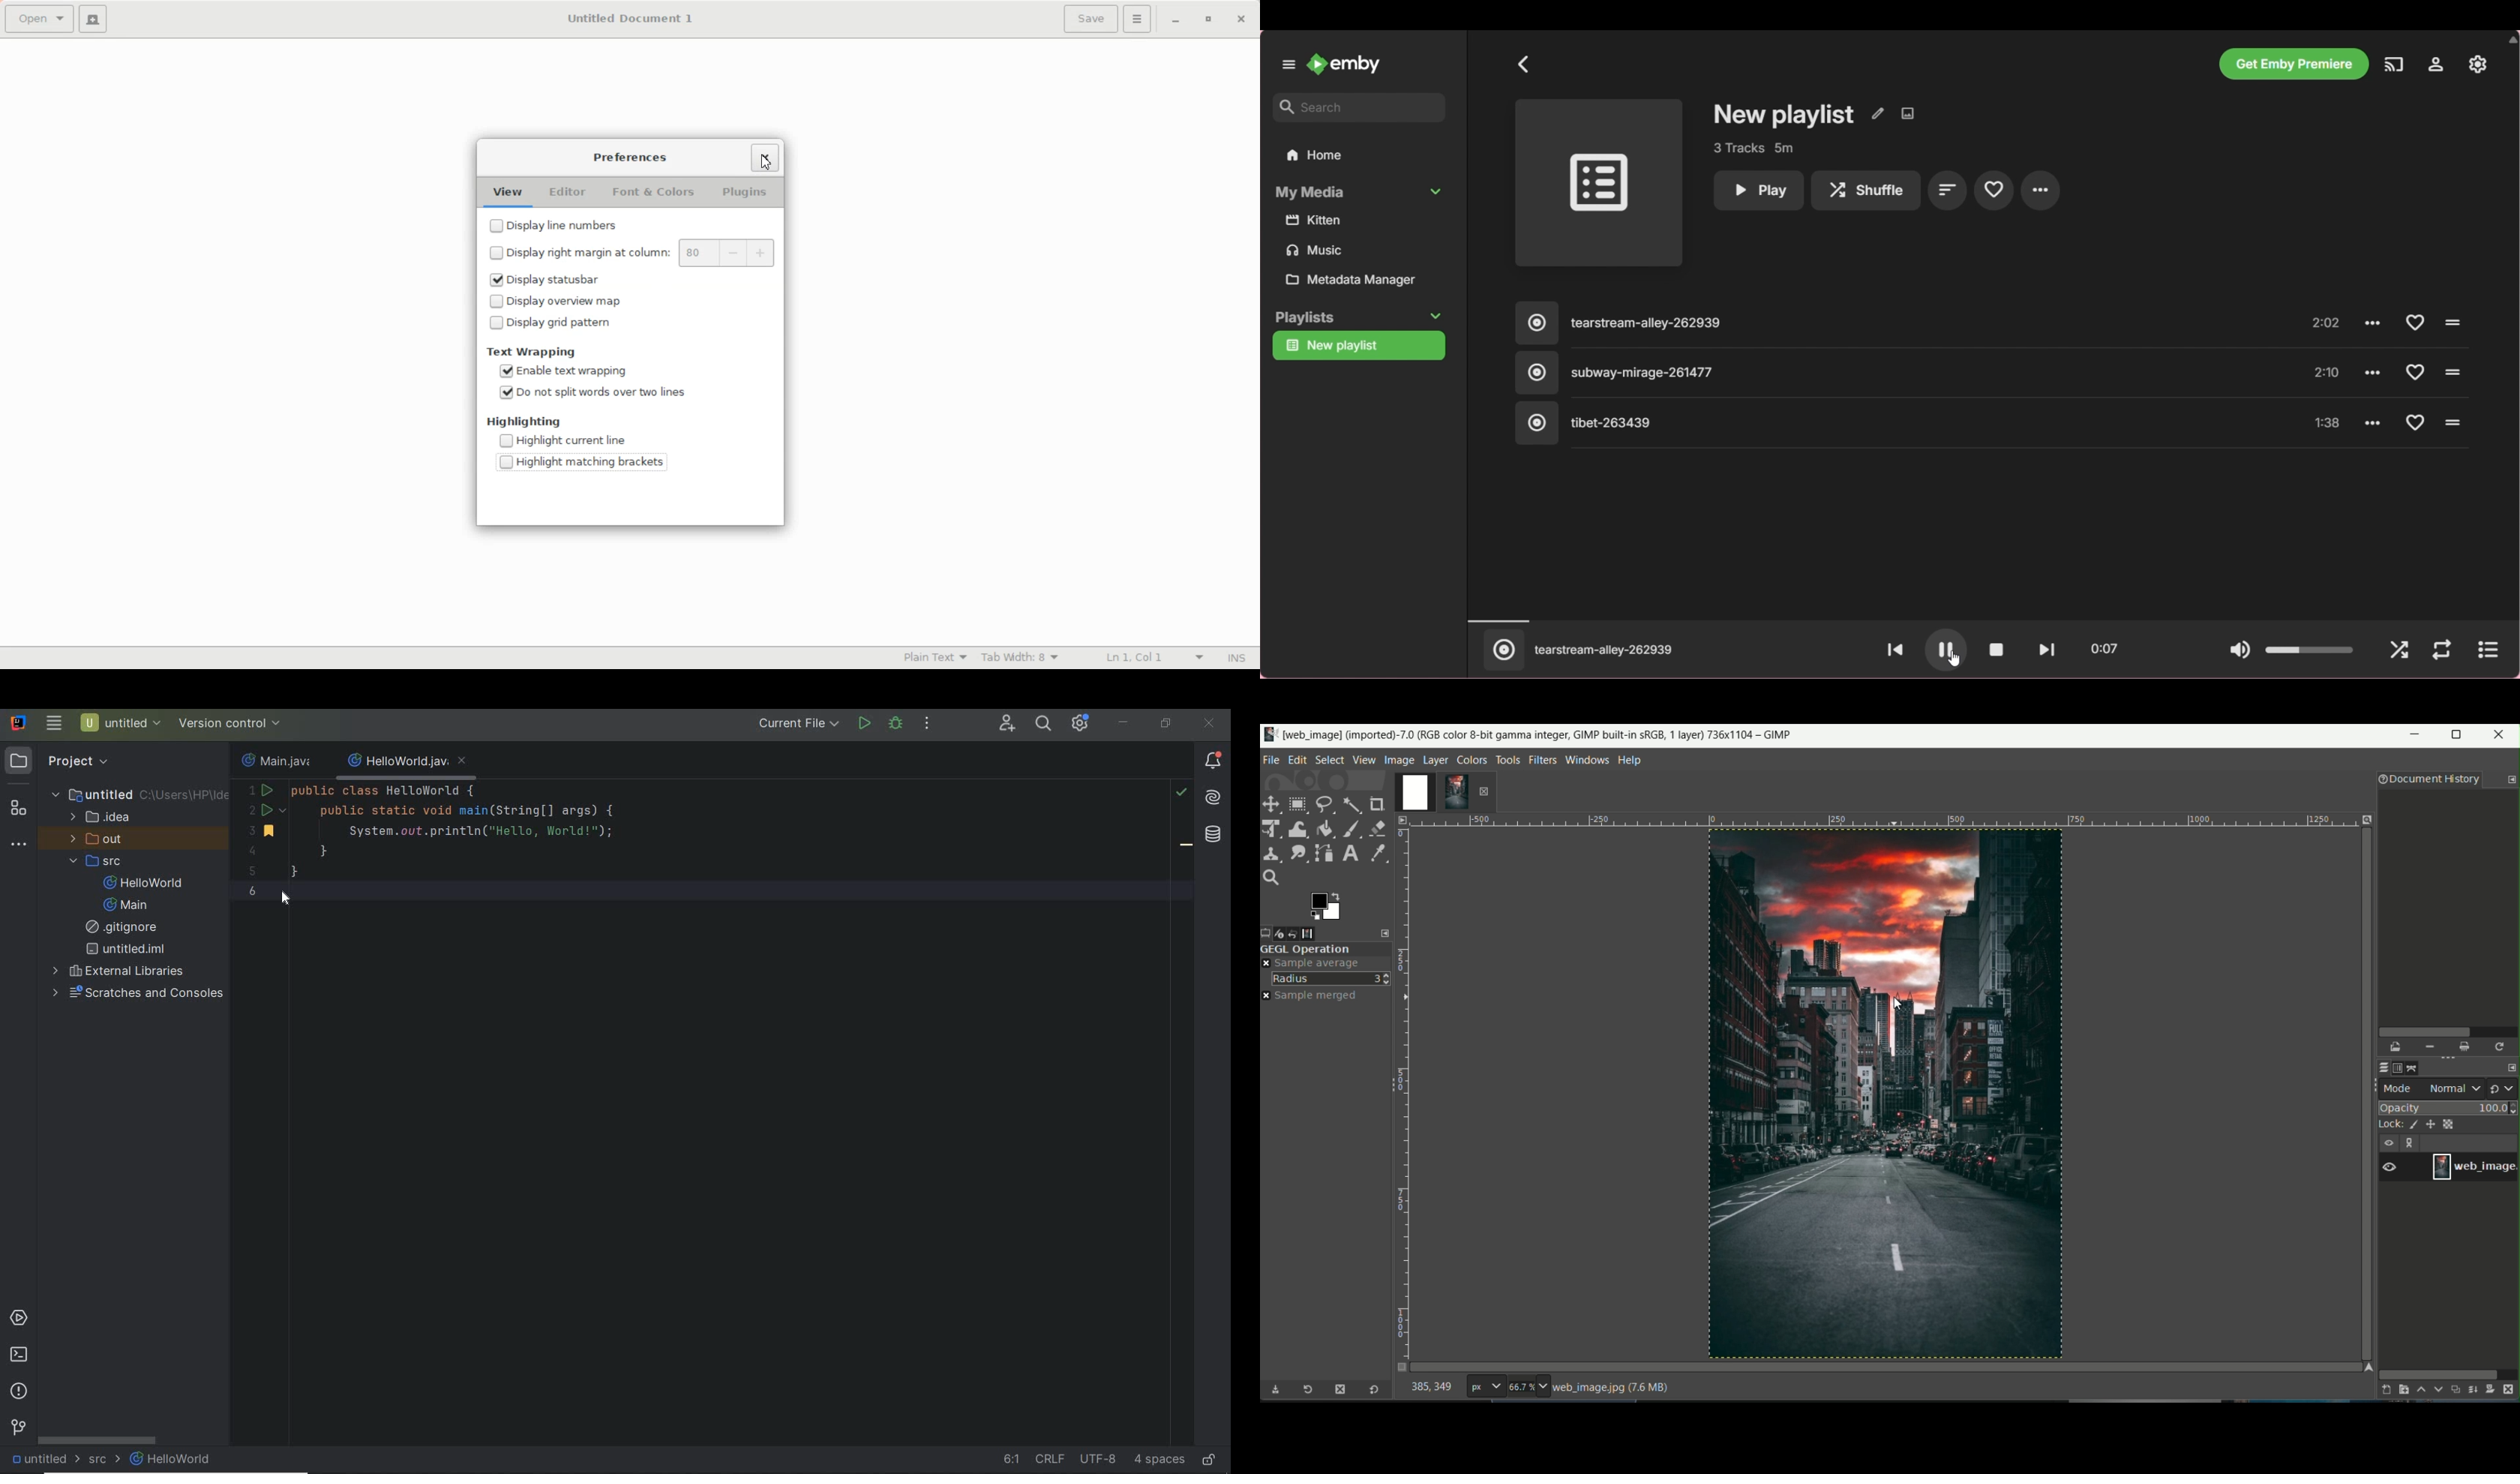 The height and width of the screenshot is (1484, 2520). What do you see at coordinates (2460, 734) in the screenshot?
I see `maximize or restore` at bounding box center [2460, 734].